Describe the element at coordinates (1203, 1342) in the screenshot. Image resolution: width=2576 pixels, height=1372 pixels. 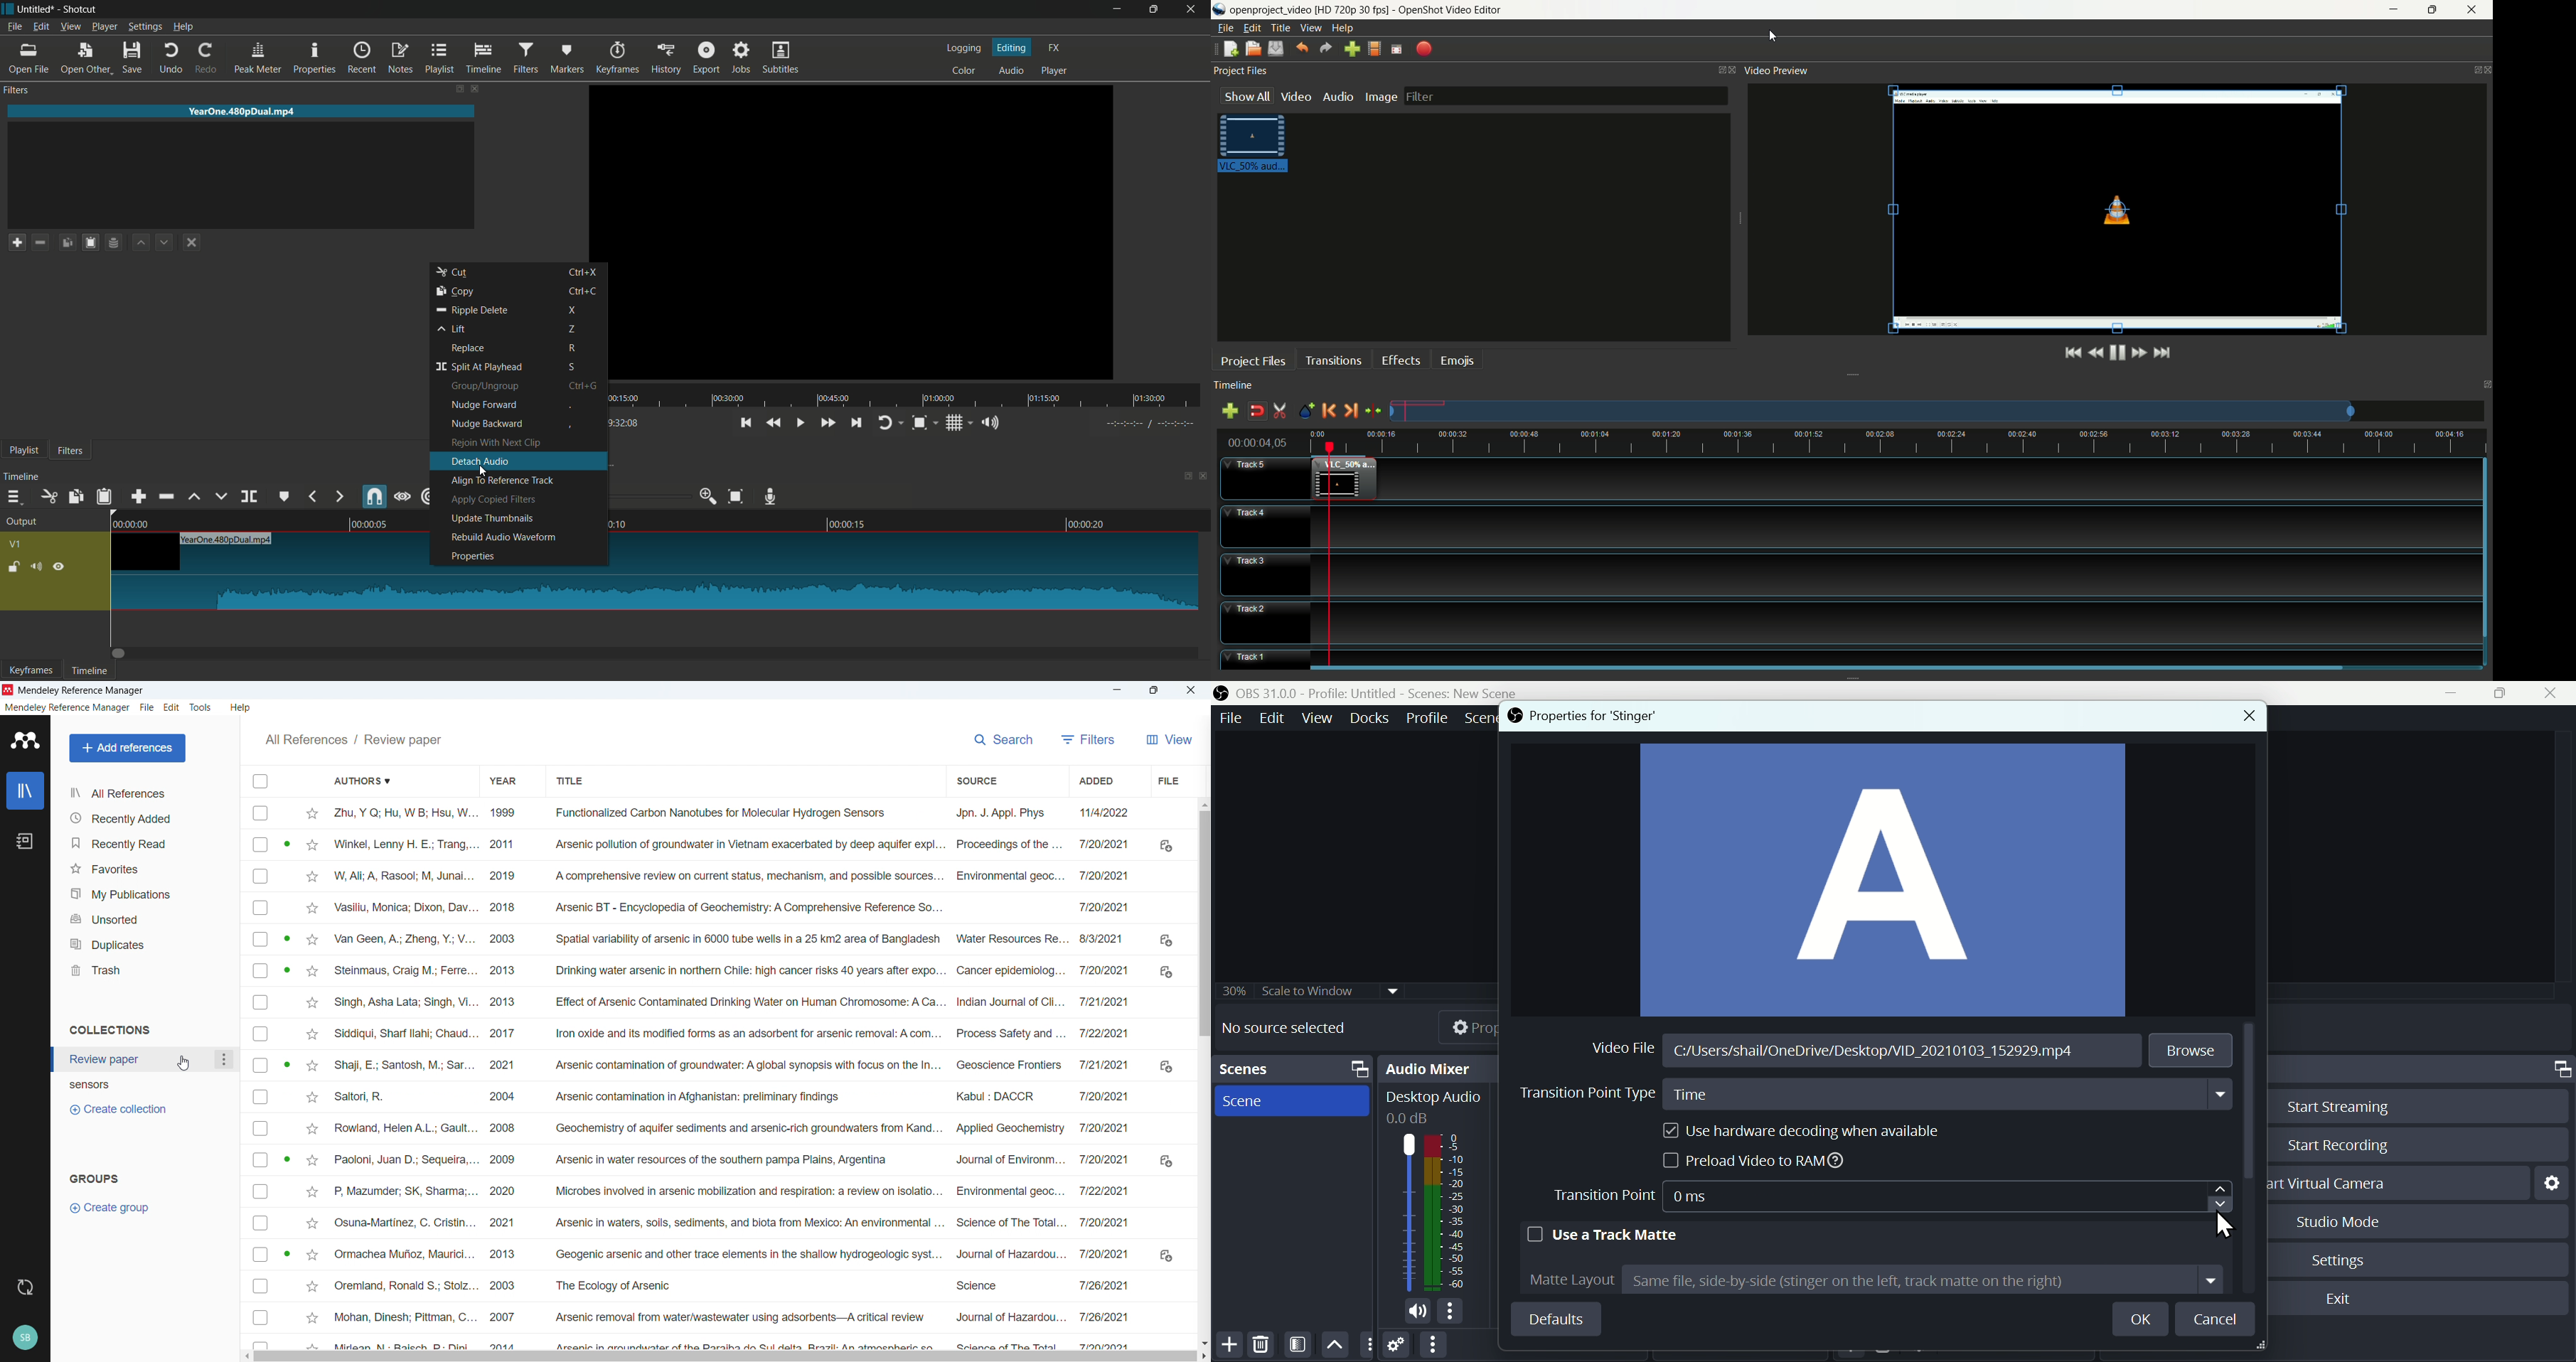
I see `Scroll down ` at that location.